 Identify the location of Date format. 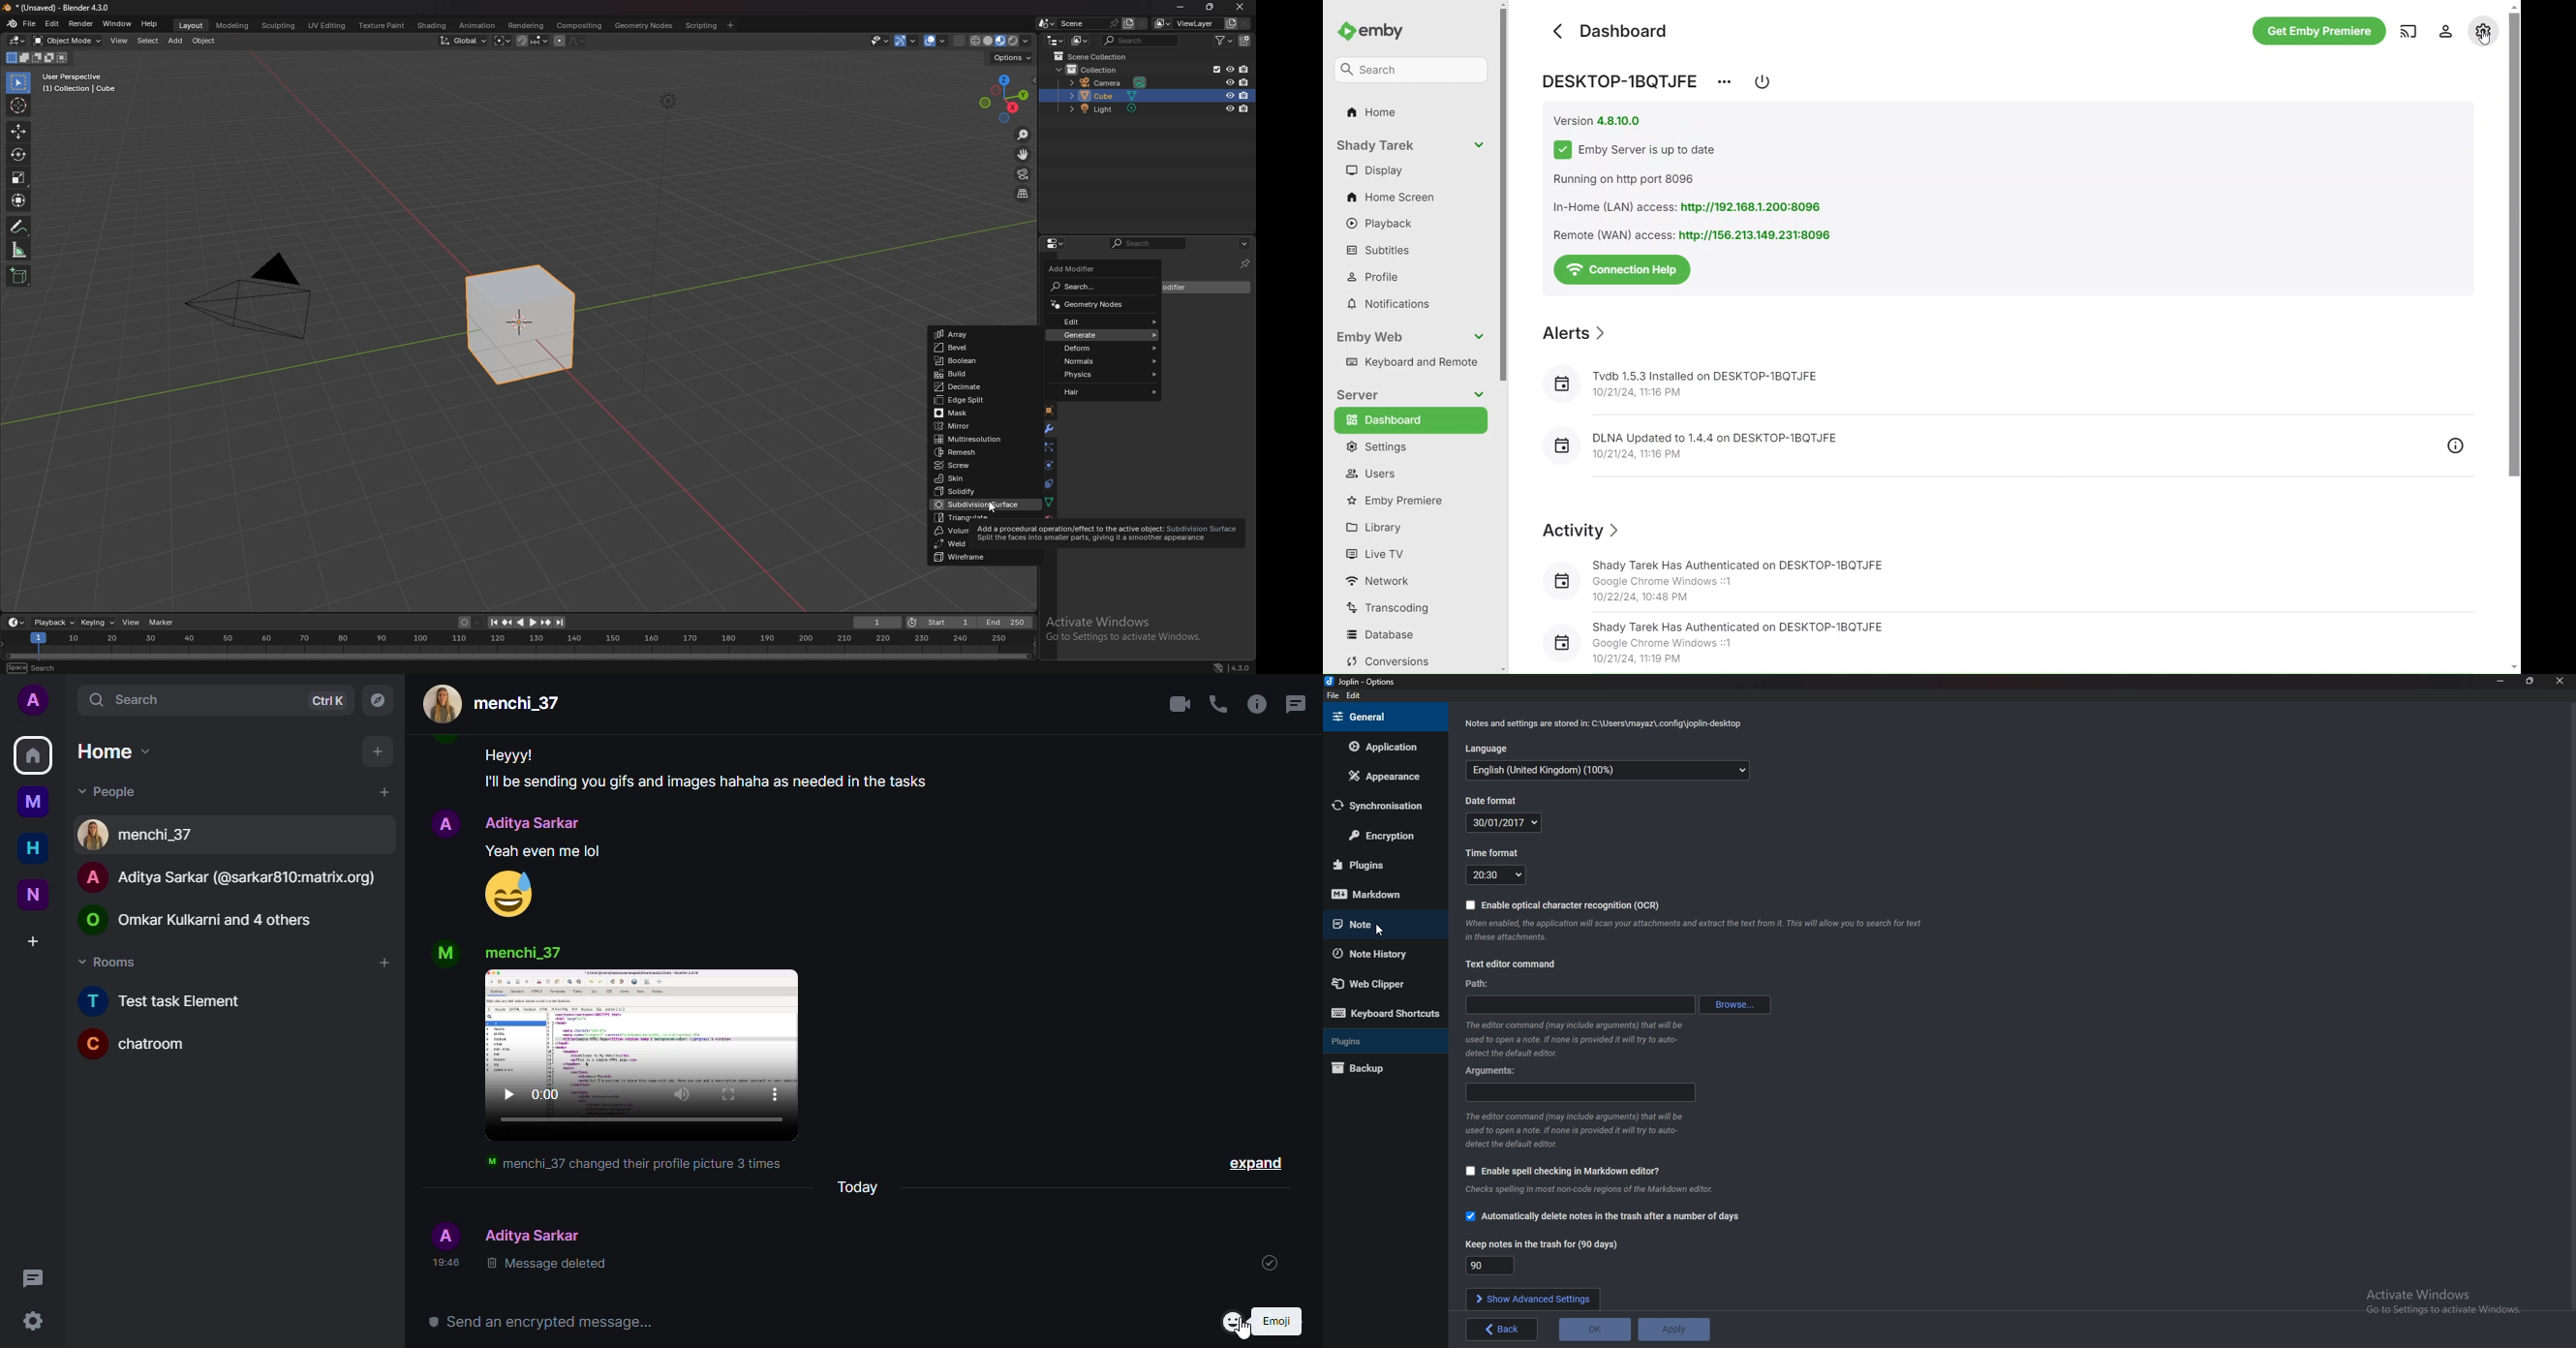
(1493, 802).